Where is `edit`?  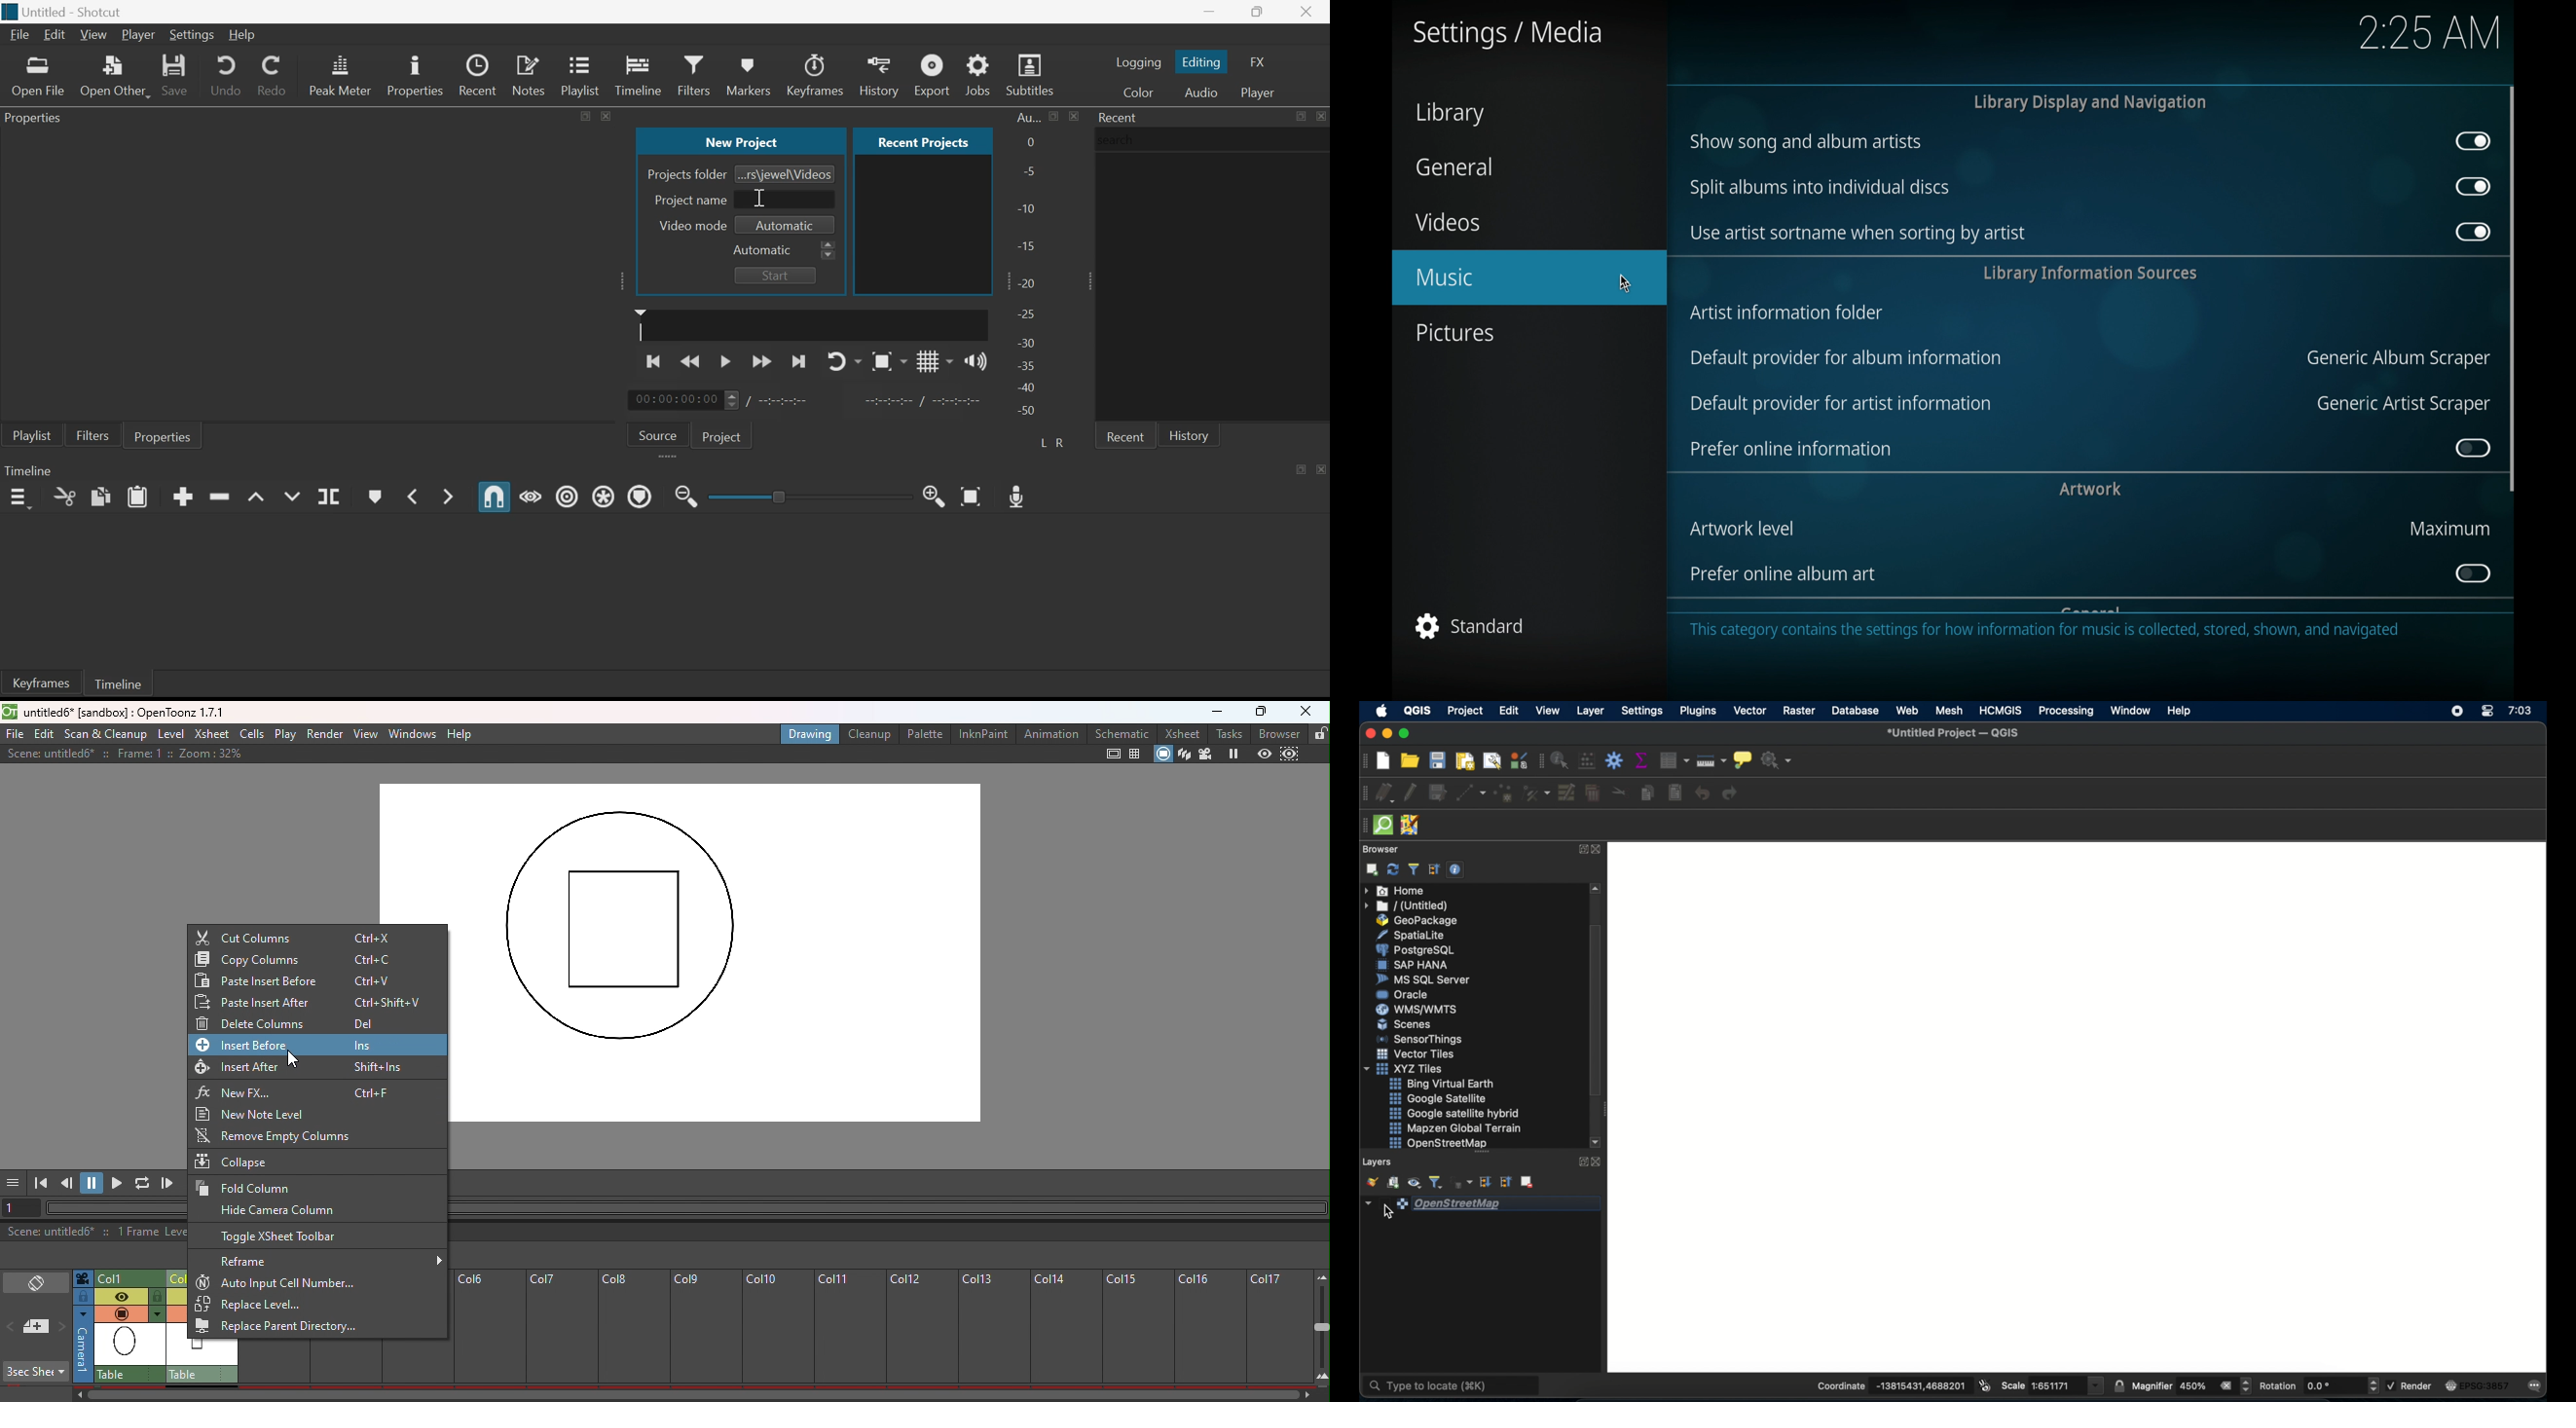
edit is located at coordinates (1507, 709).